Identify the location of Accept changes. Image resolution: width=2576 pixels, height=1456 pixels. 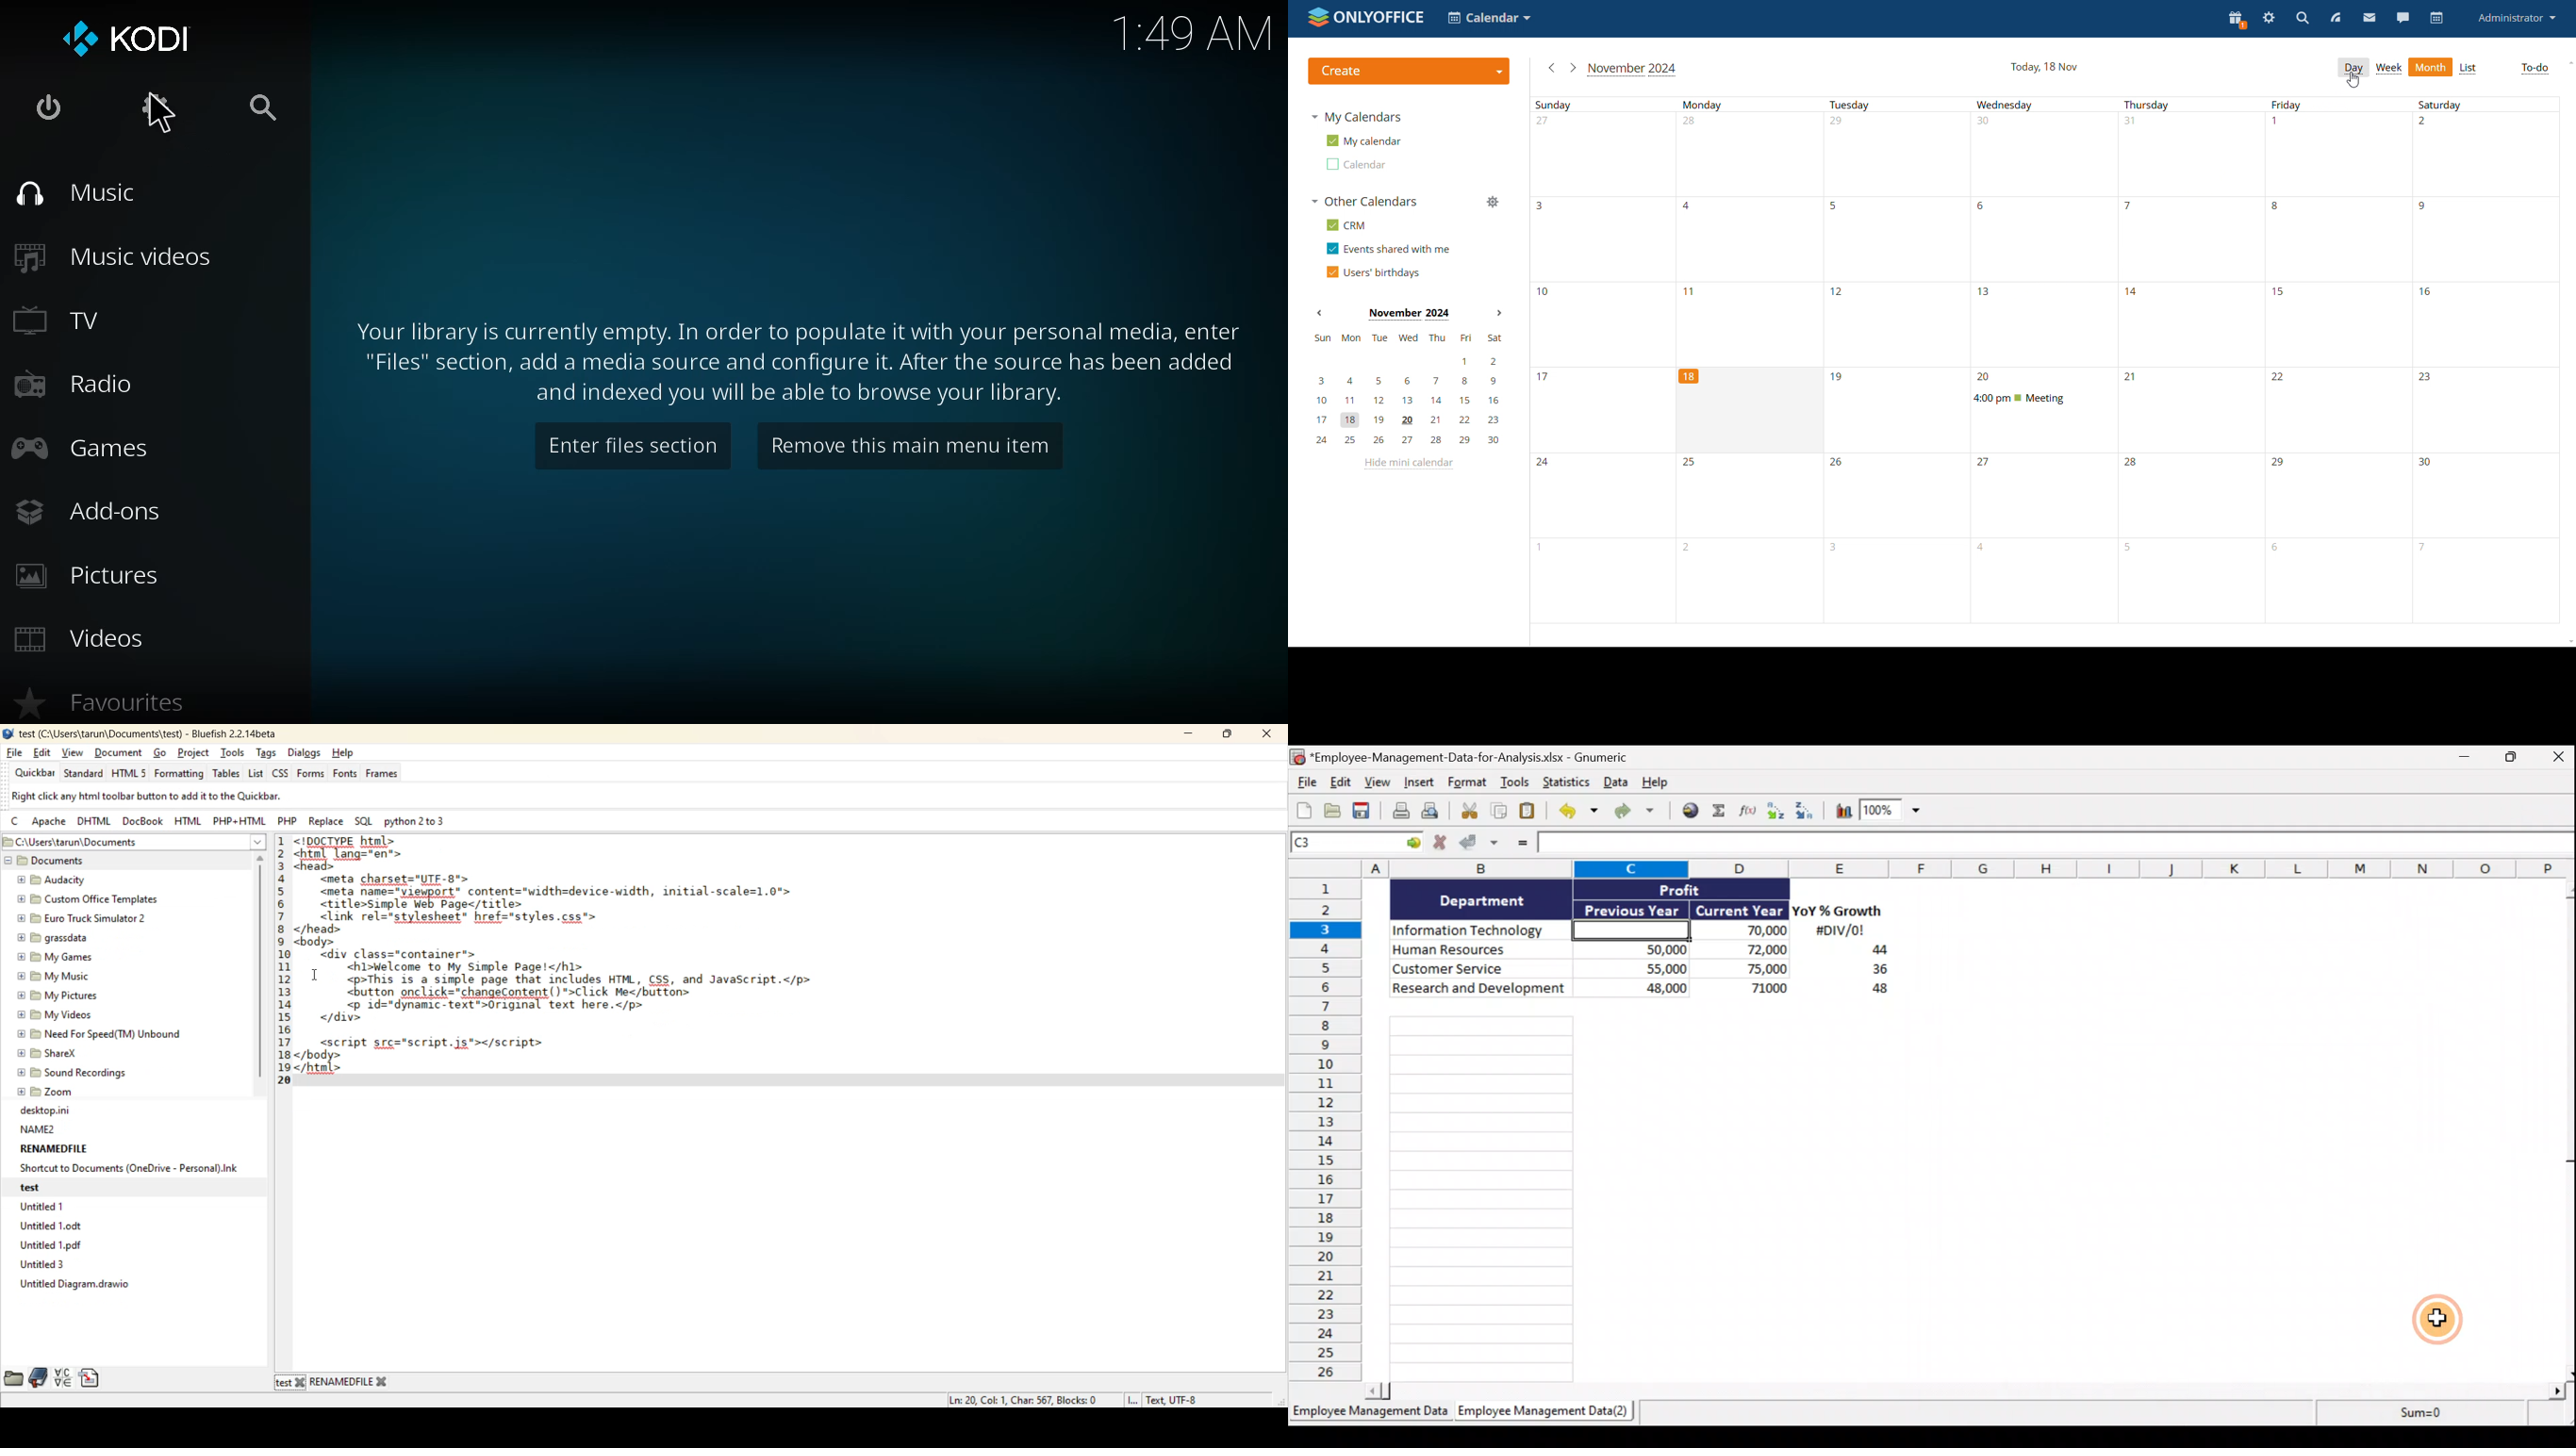
(1480, 844).